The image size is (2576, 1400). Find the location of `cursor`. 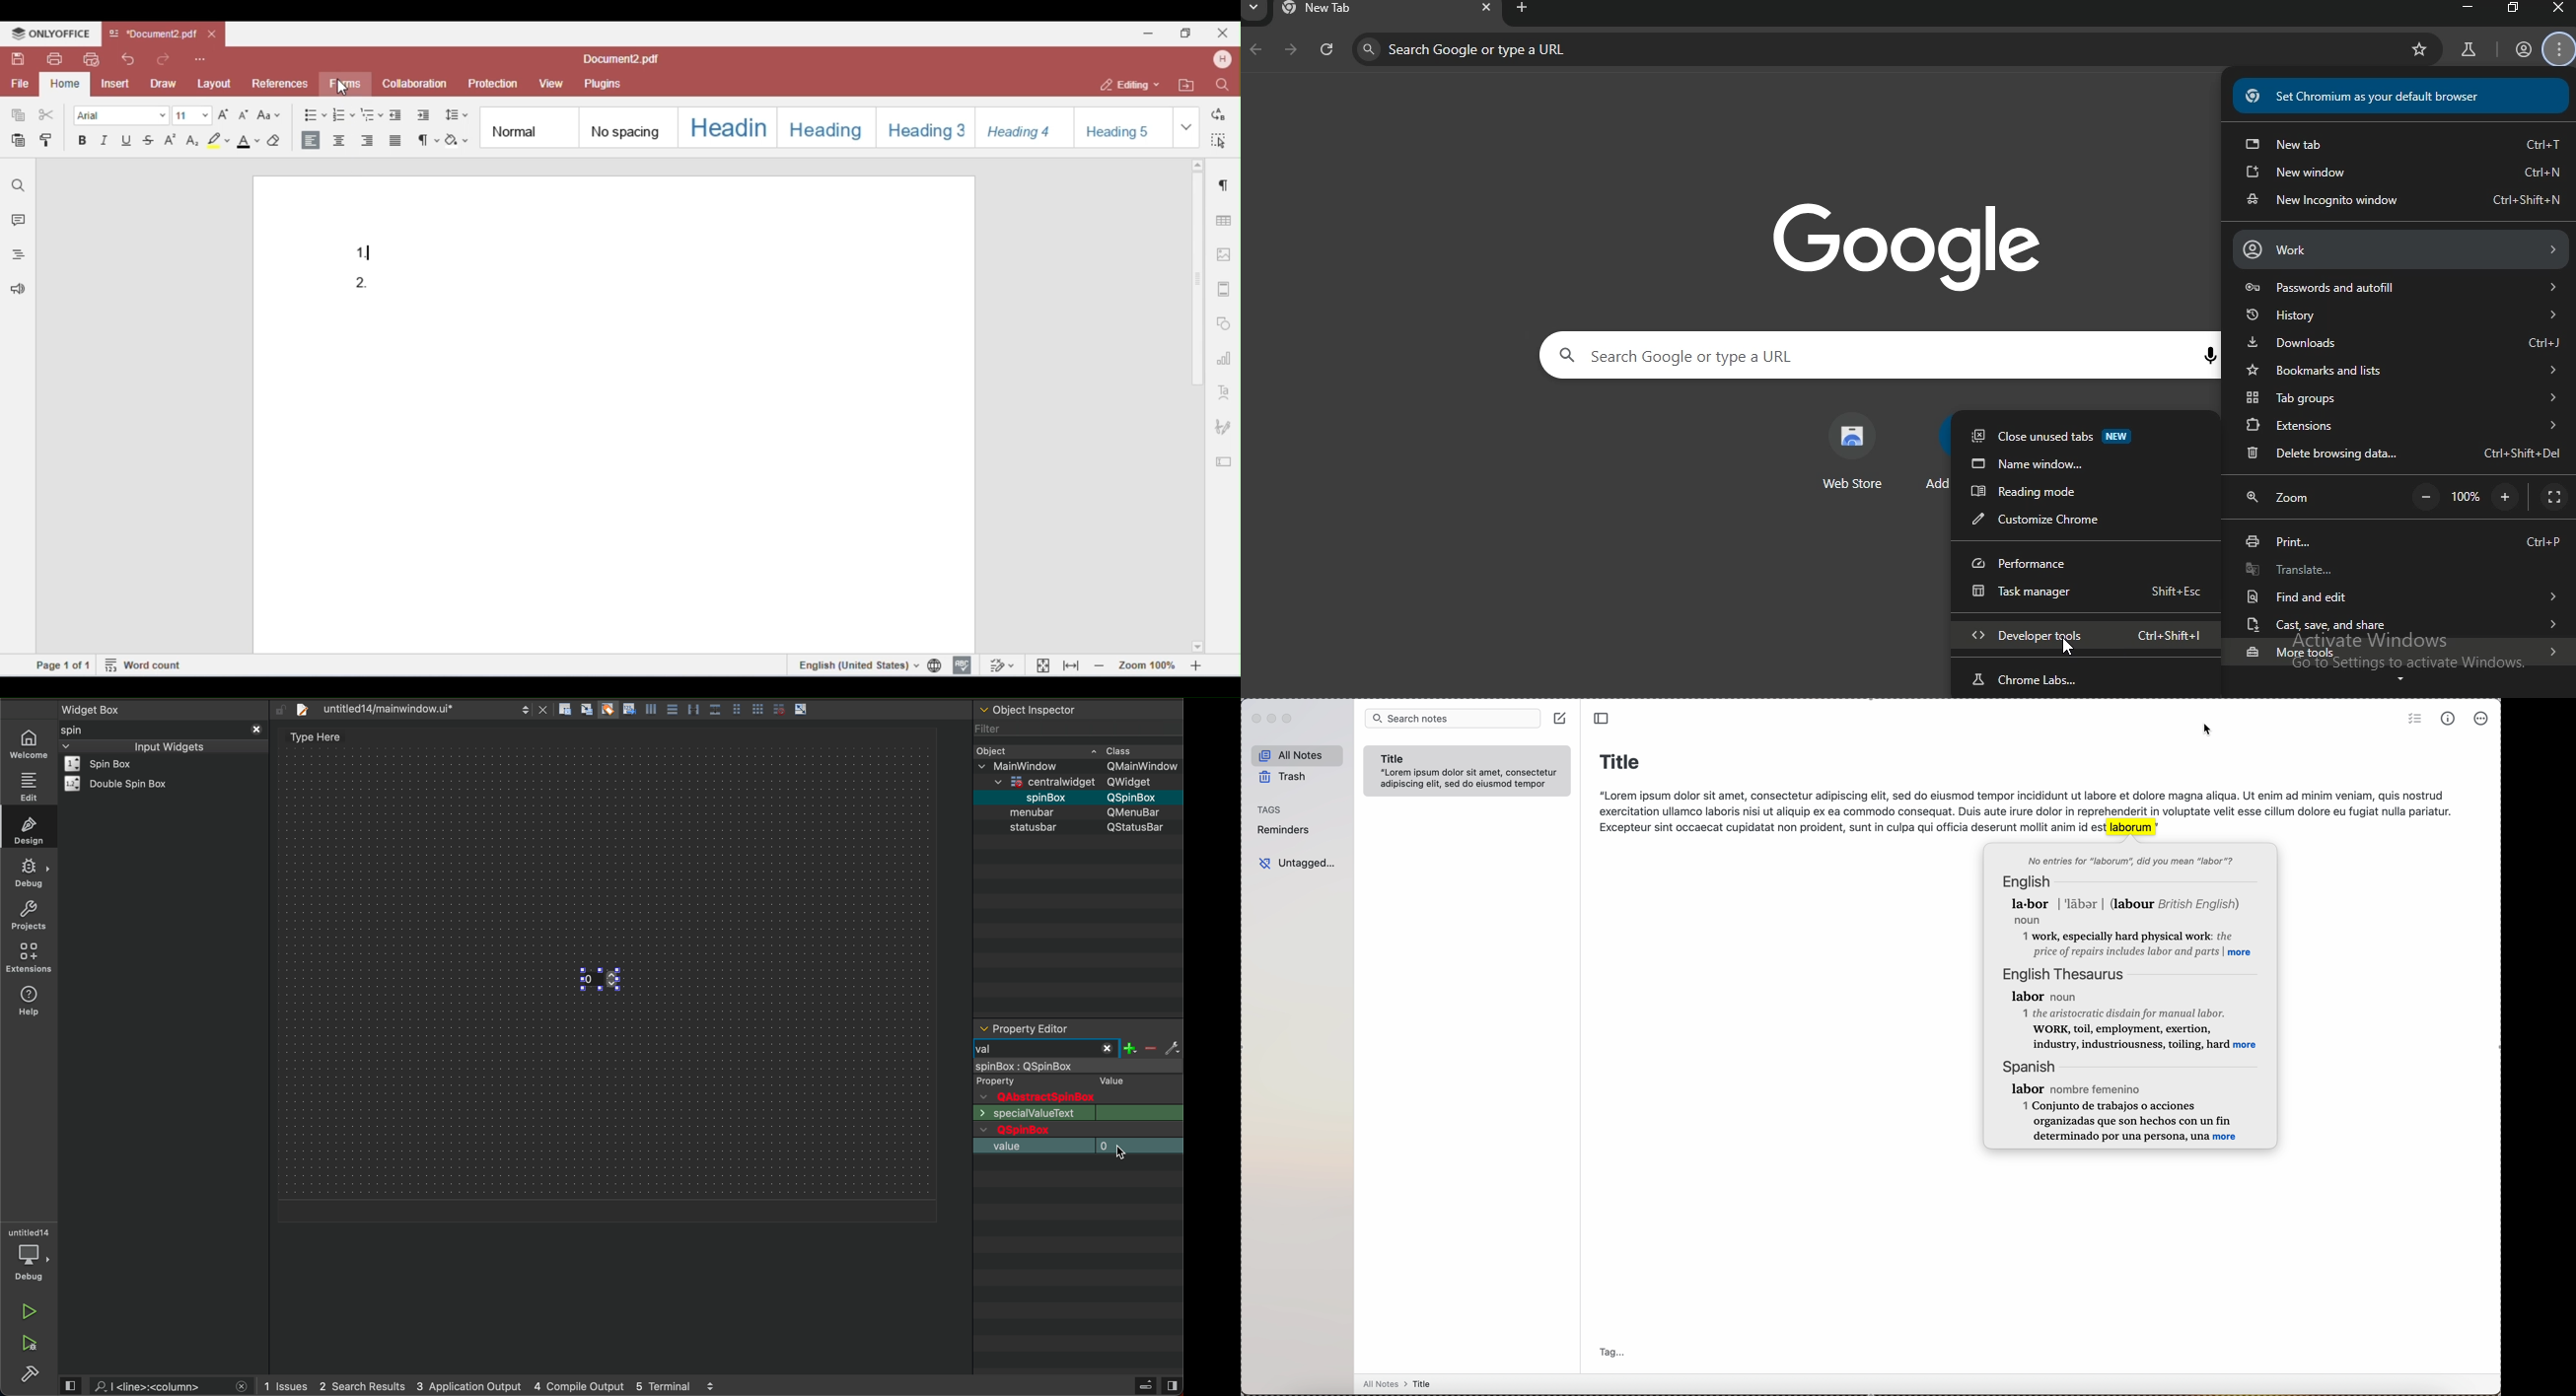

cursor is located at coordinates (2205, 731).